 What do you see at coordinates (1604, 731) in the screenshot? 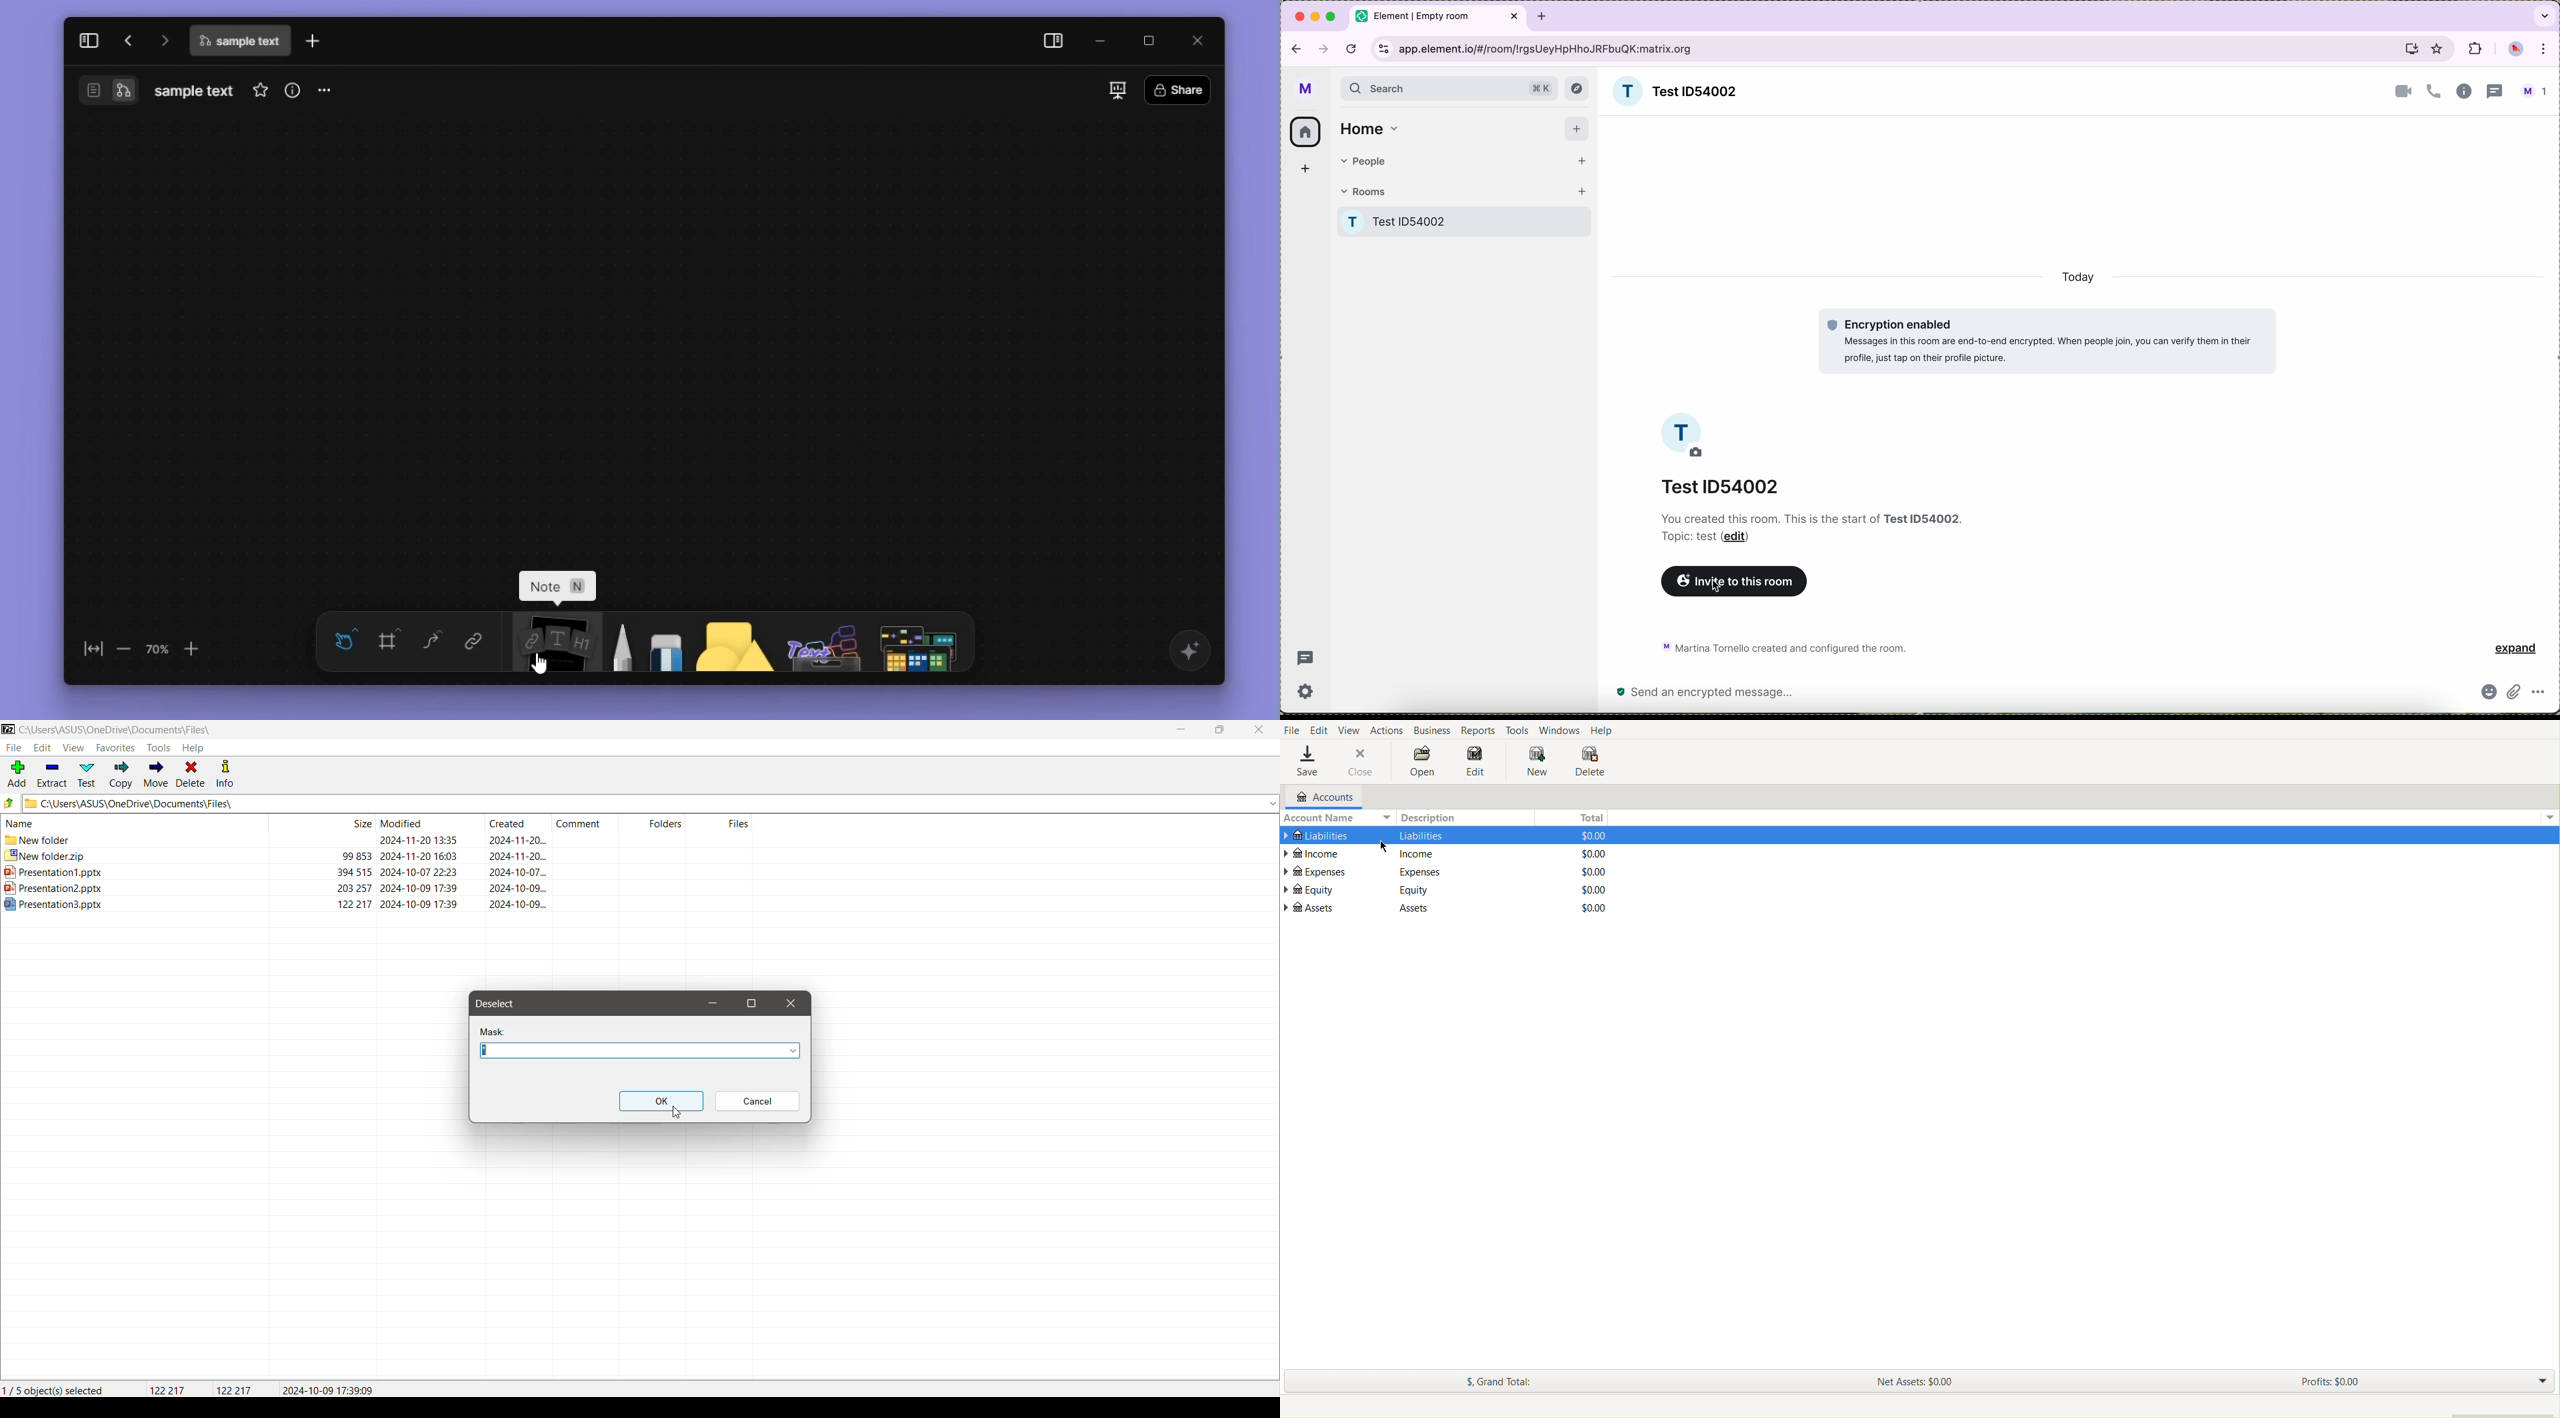
I see `Help` at bounding box center [1604, 731].